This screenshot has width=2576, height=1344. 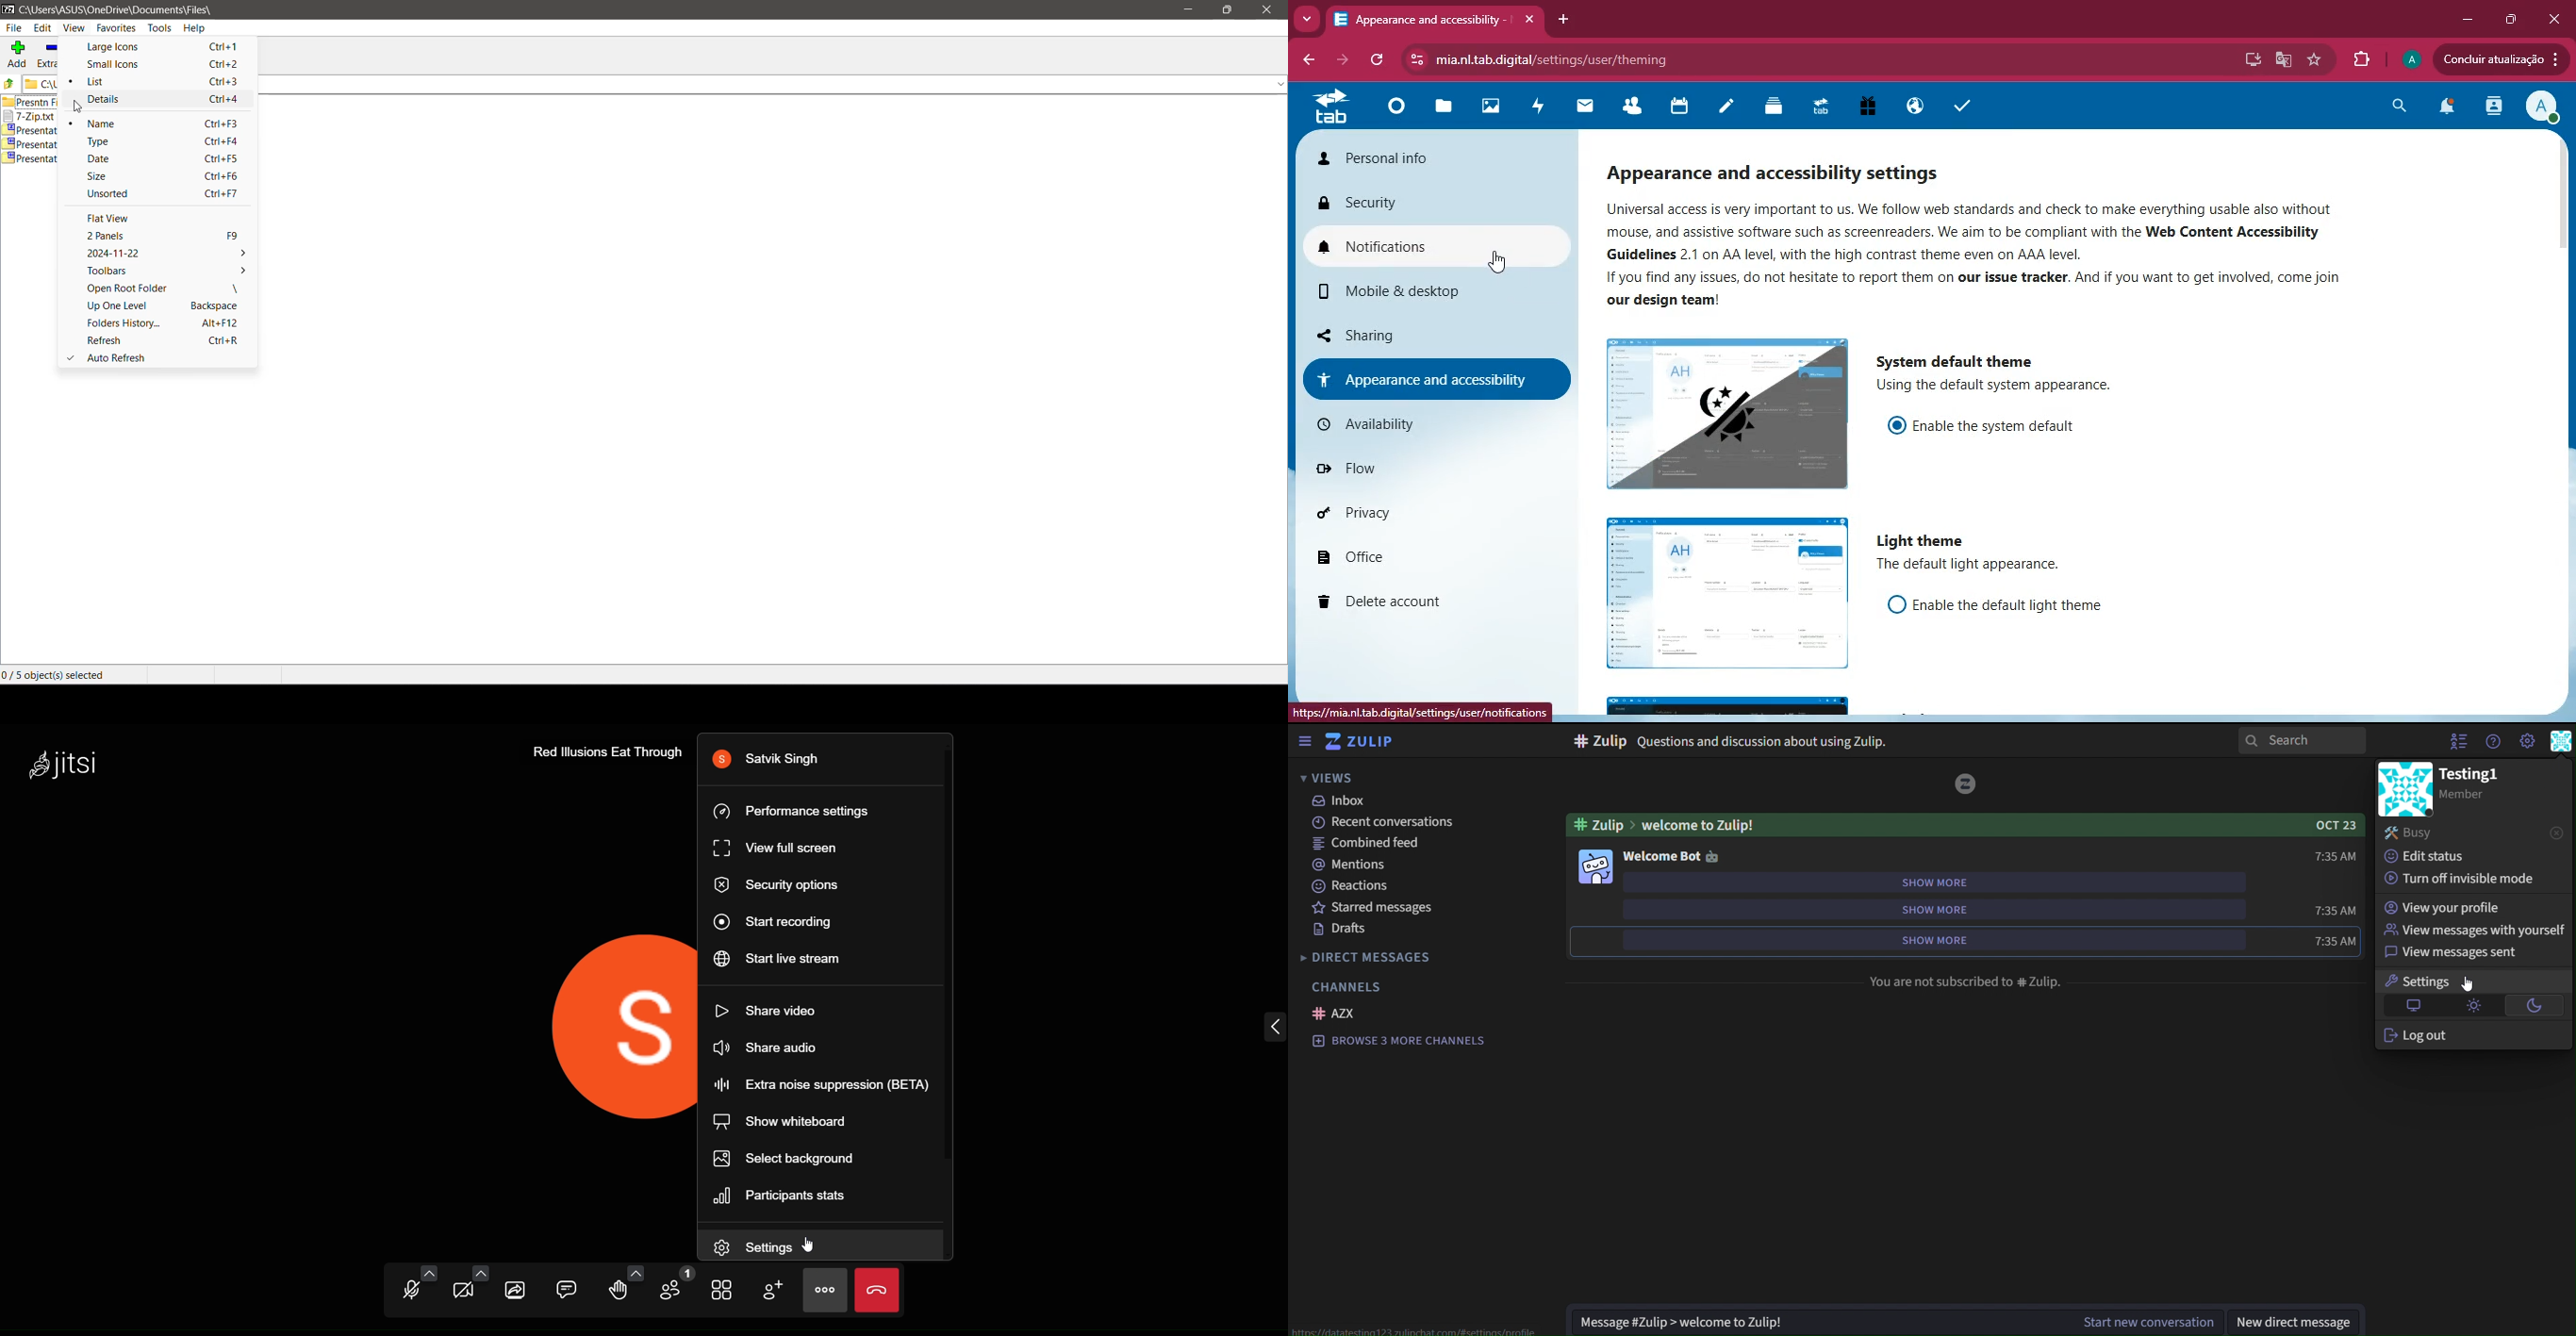 What do you see at coordinates (77, 29) in the screenshot?
I see `View` at bounding box center [77, 29].